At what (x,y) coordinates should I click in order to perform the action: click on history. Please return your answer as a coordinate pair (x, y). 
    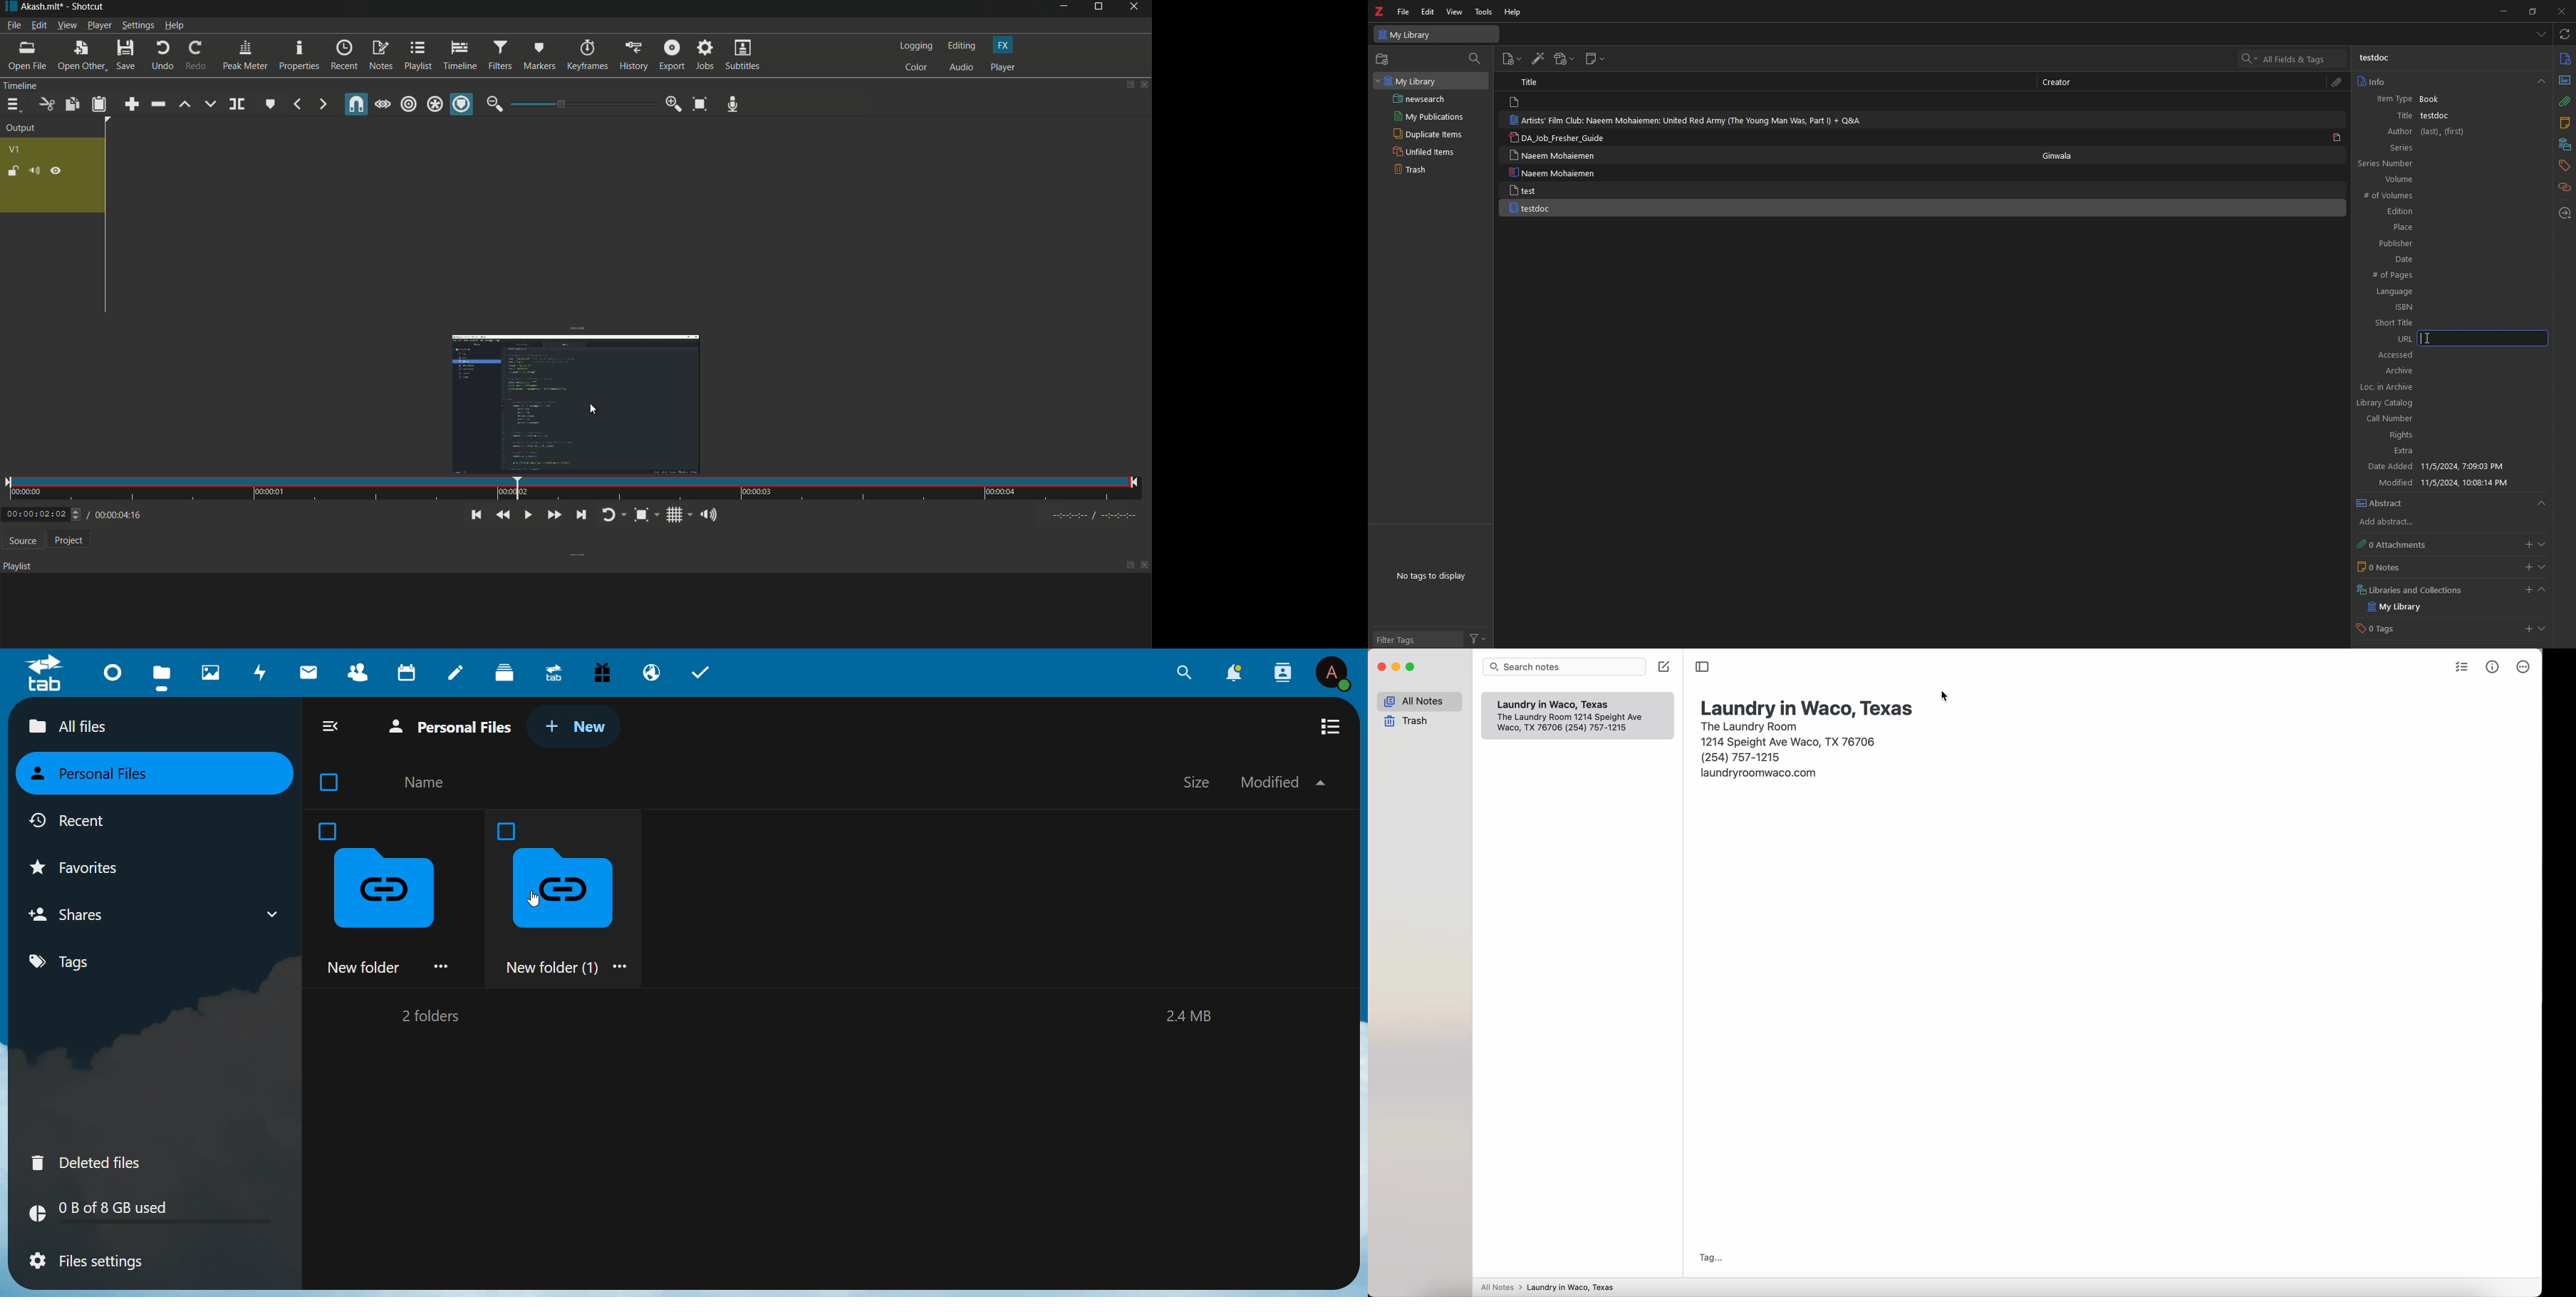
    Looking at the image, I should click on (633, 56).